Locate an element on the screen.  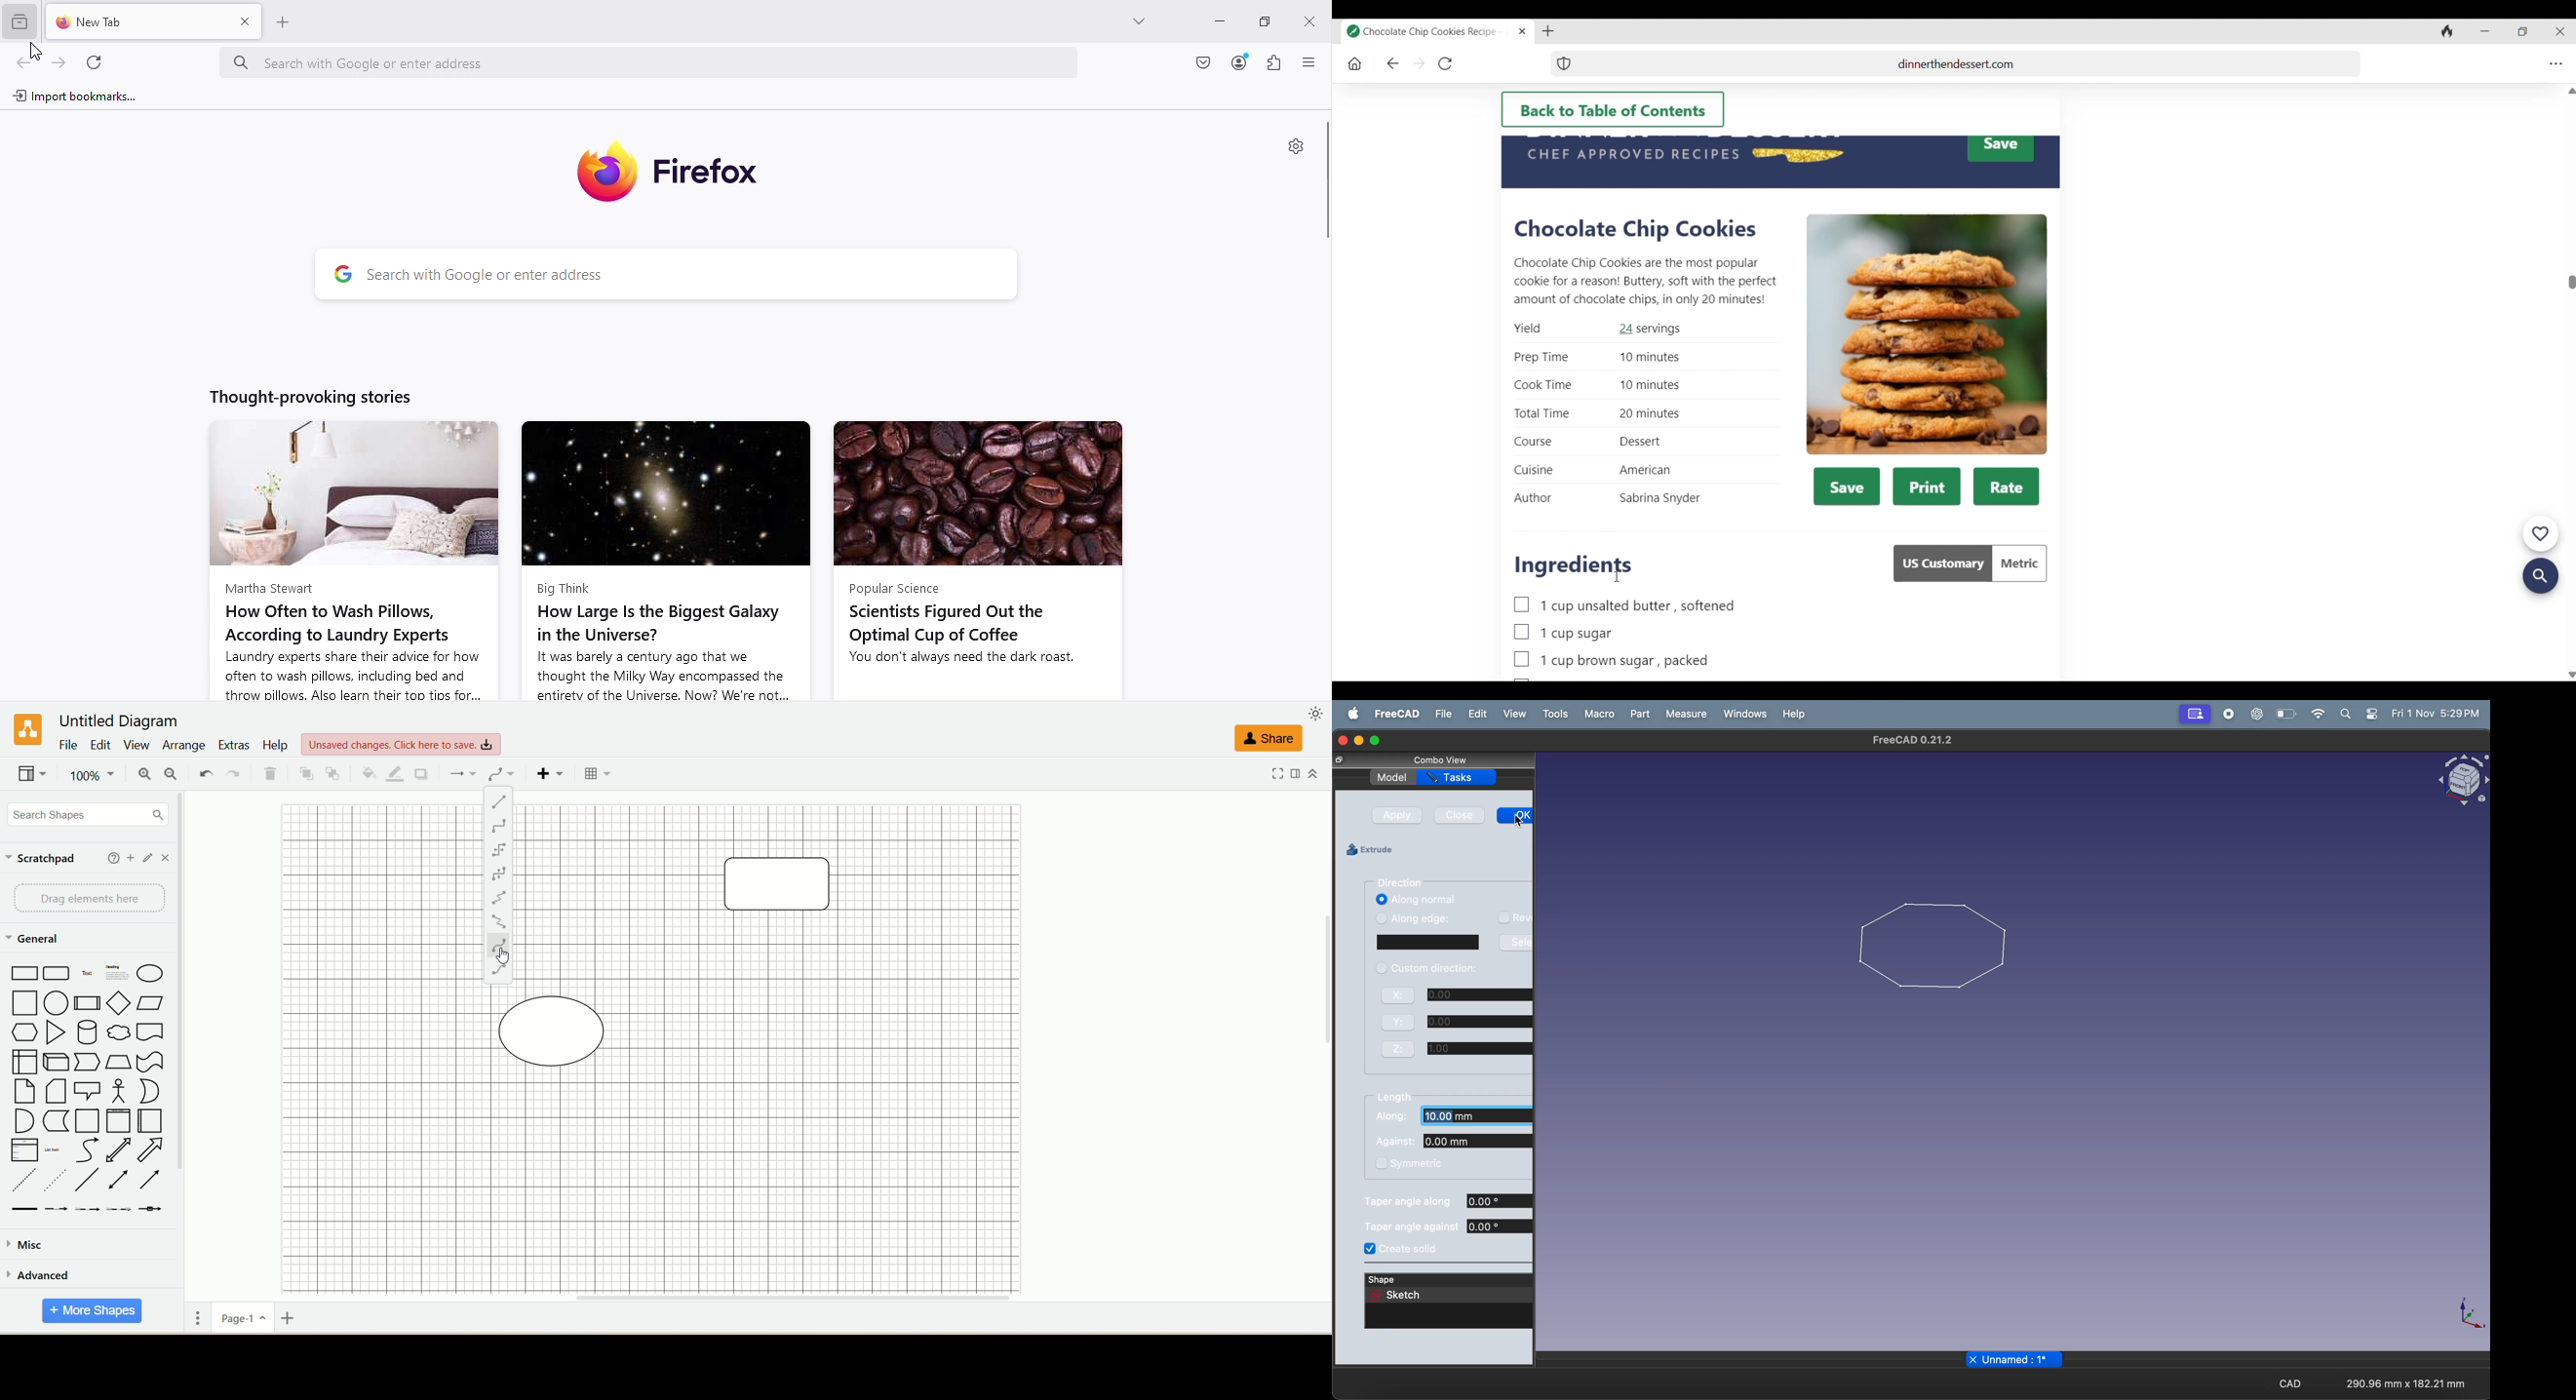
model is located at coordinates (1395, 777).